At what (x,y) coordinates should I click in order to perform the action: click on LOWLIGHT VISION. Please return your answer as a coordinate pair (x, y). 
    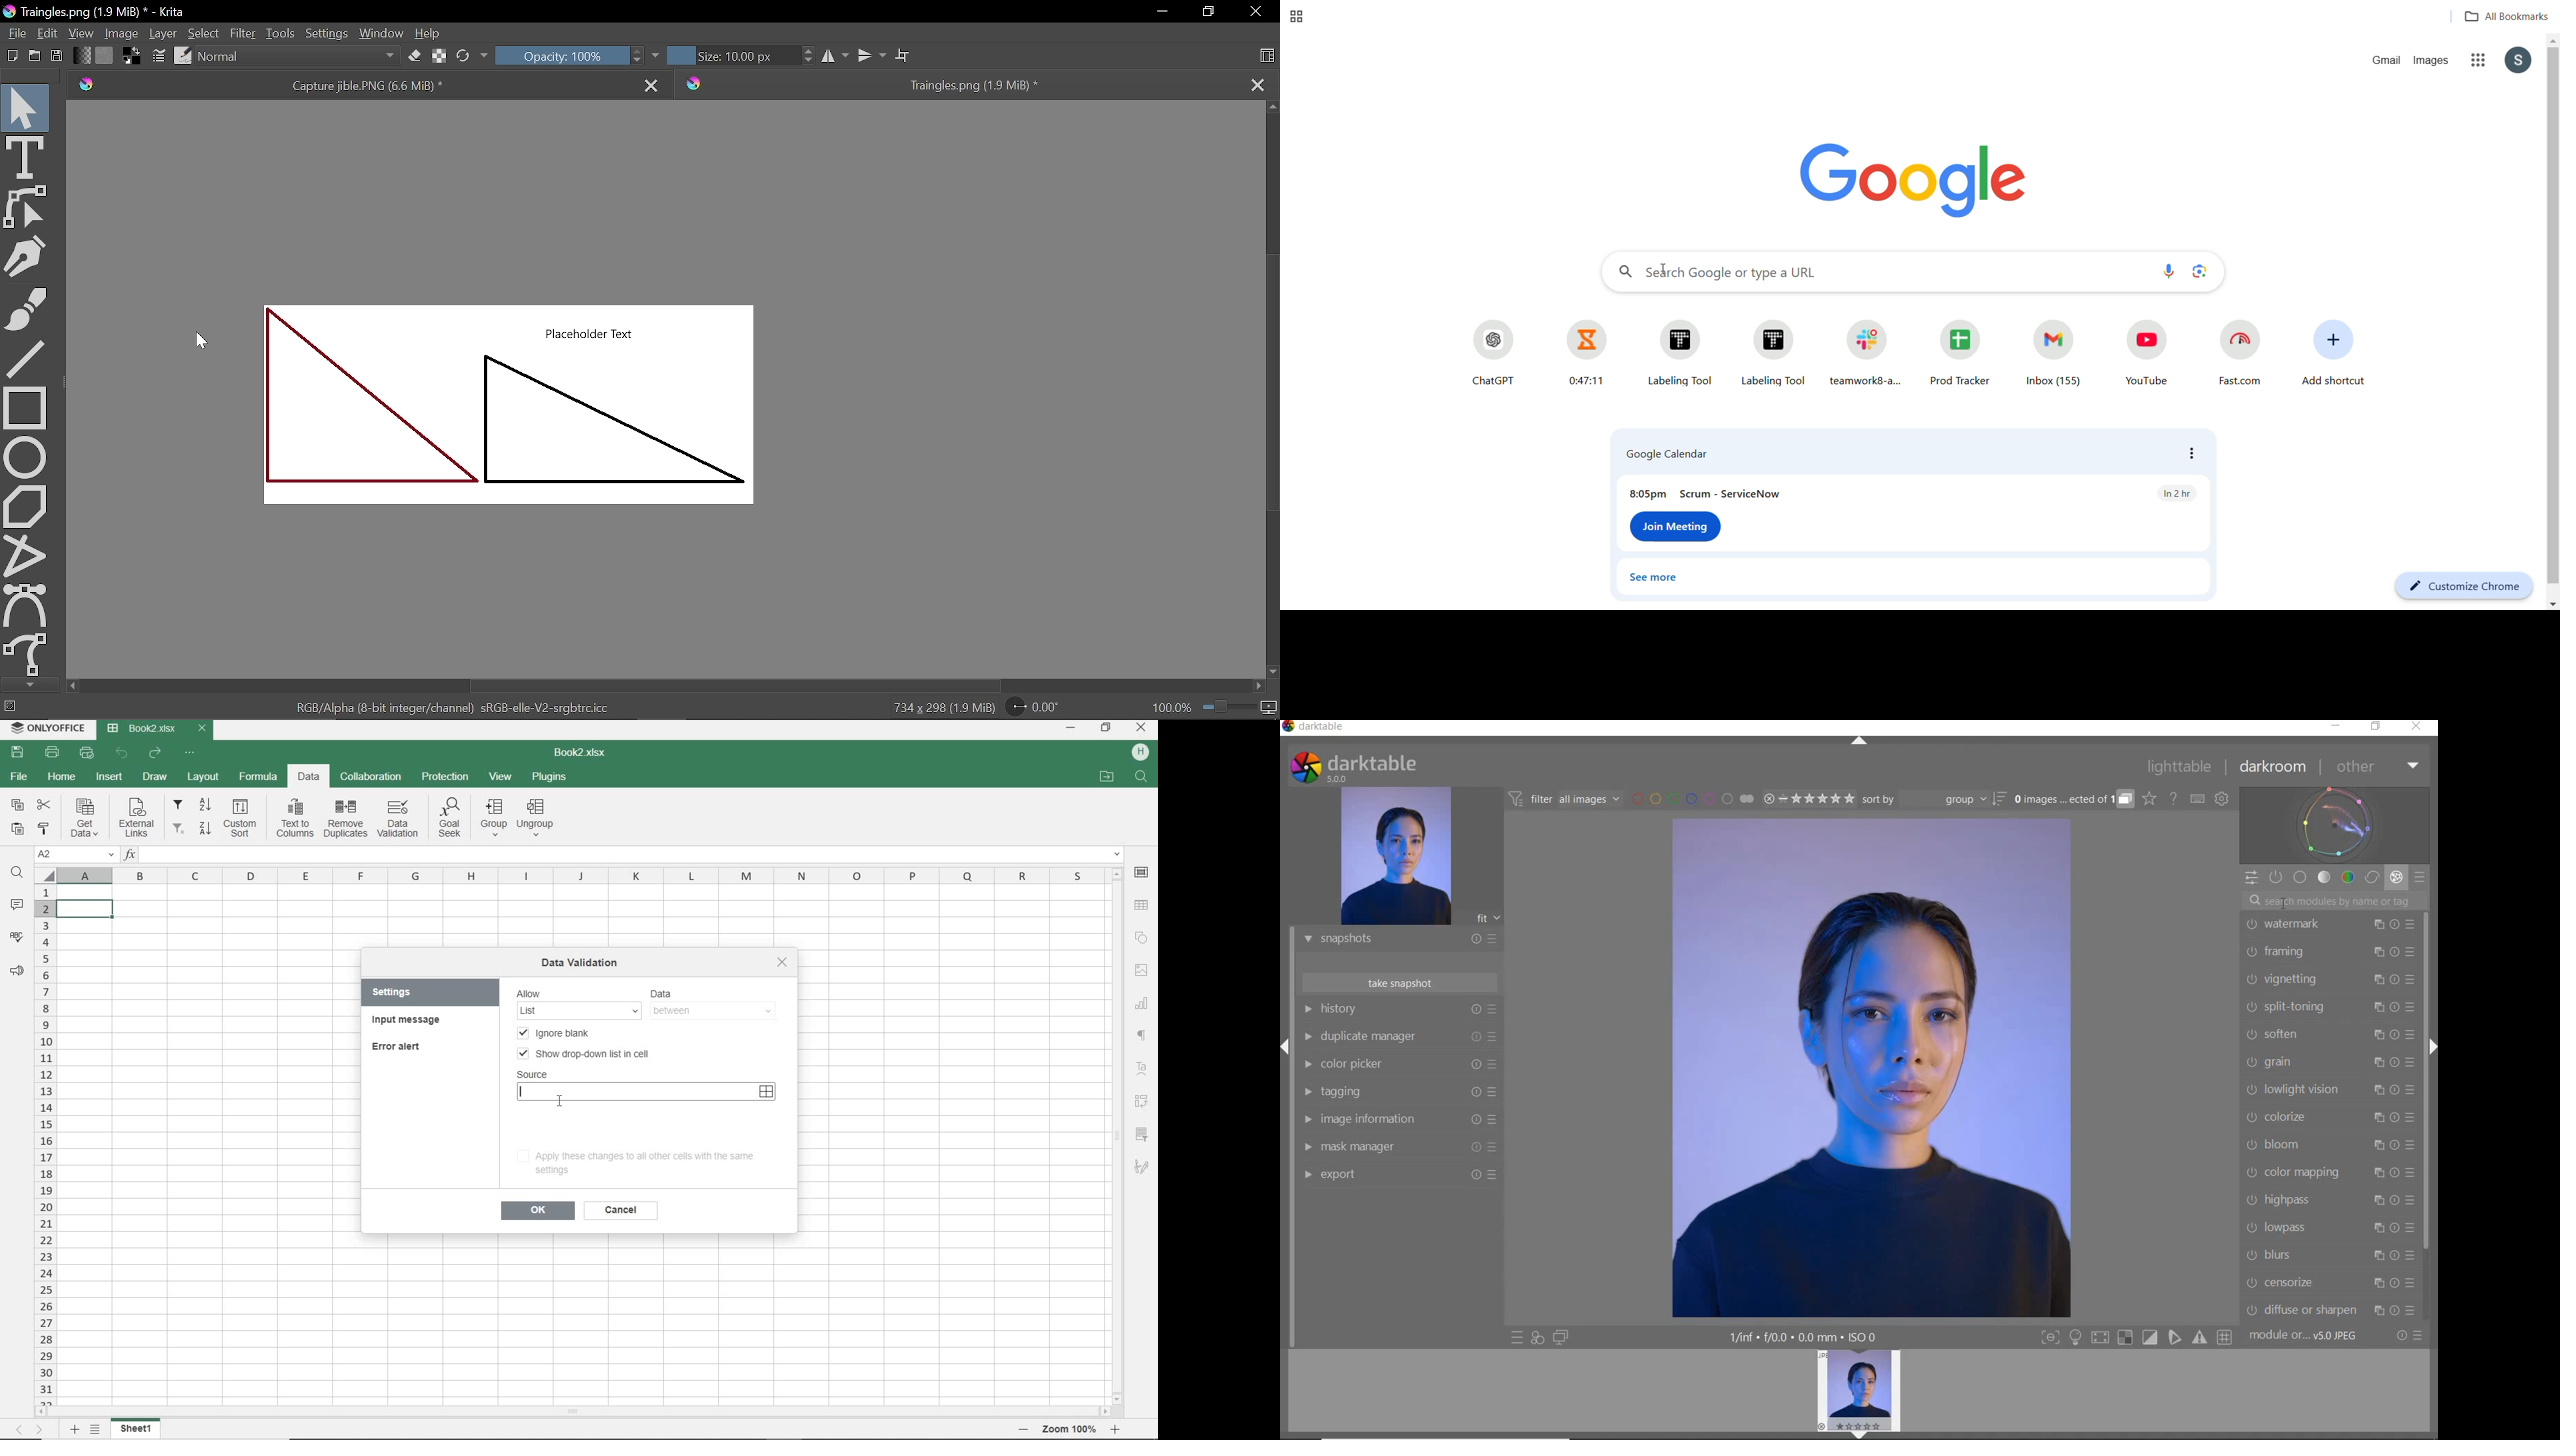
    Looking at the image, I should click on (2330, 1090).